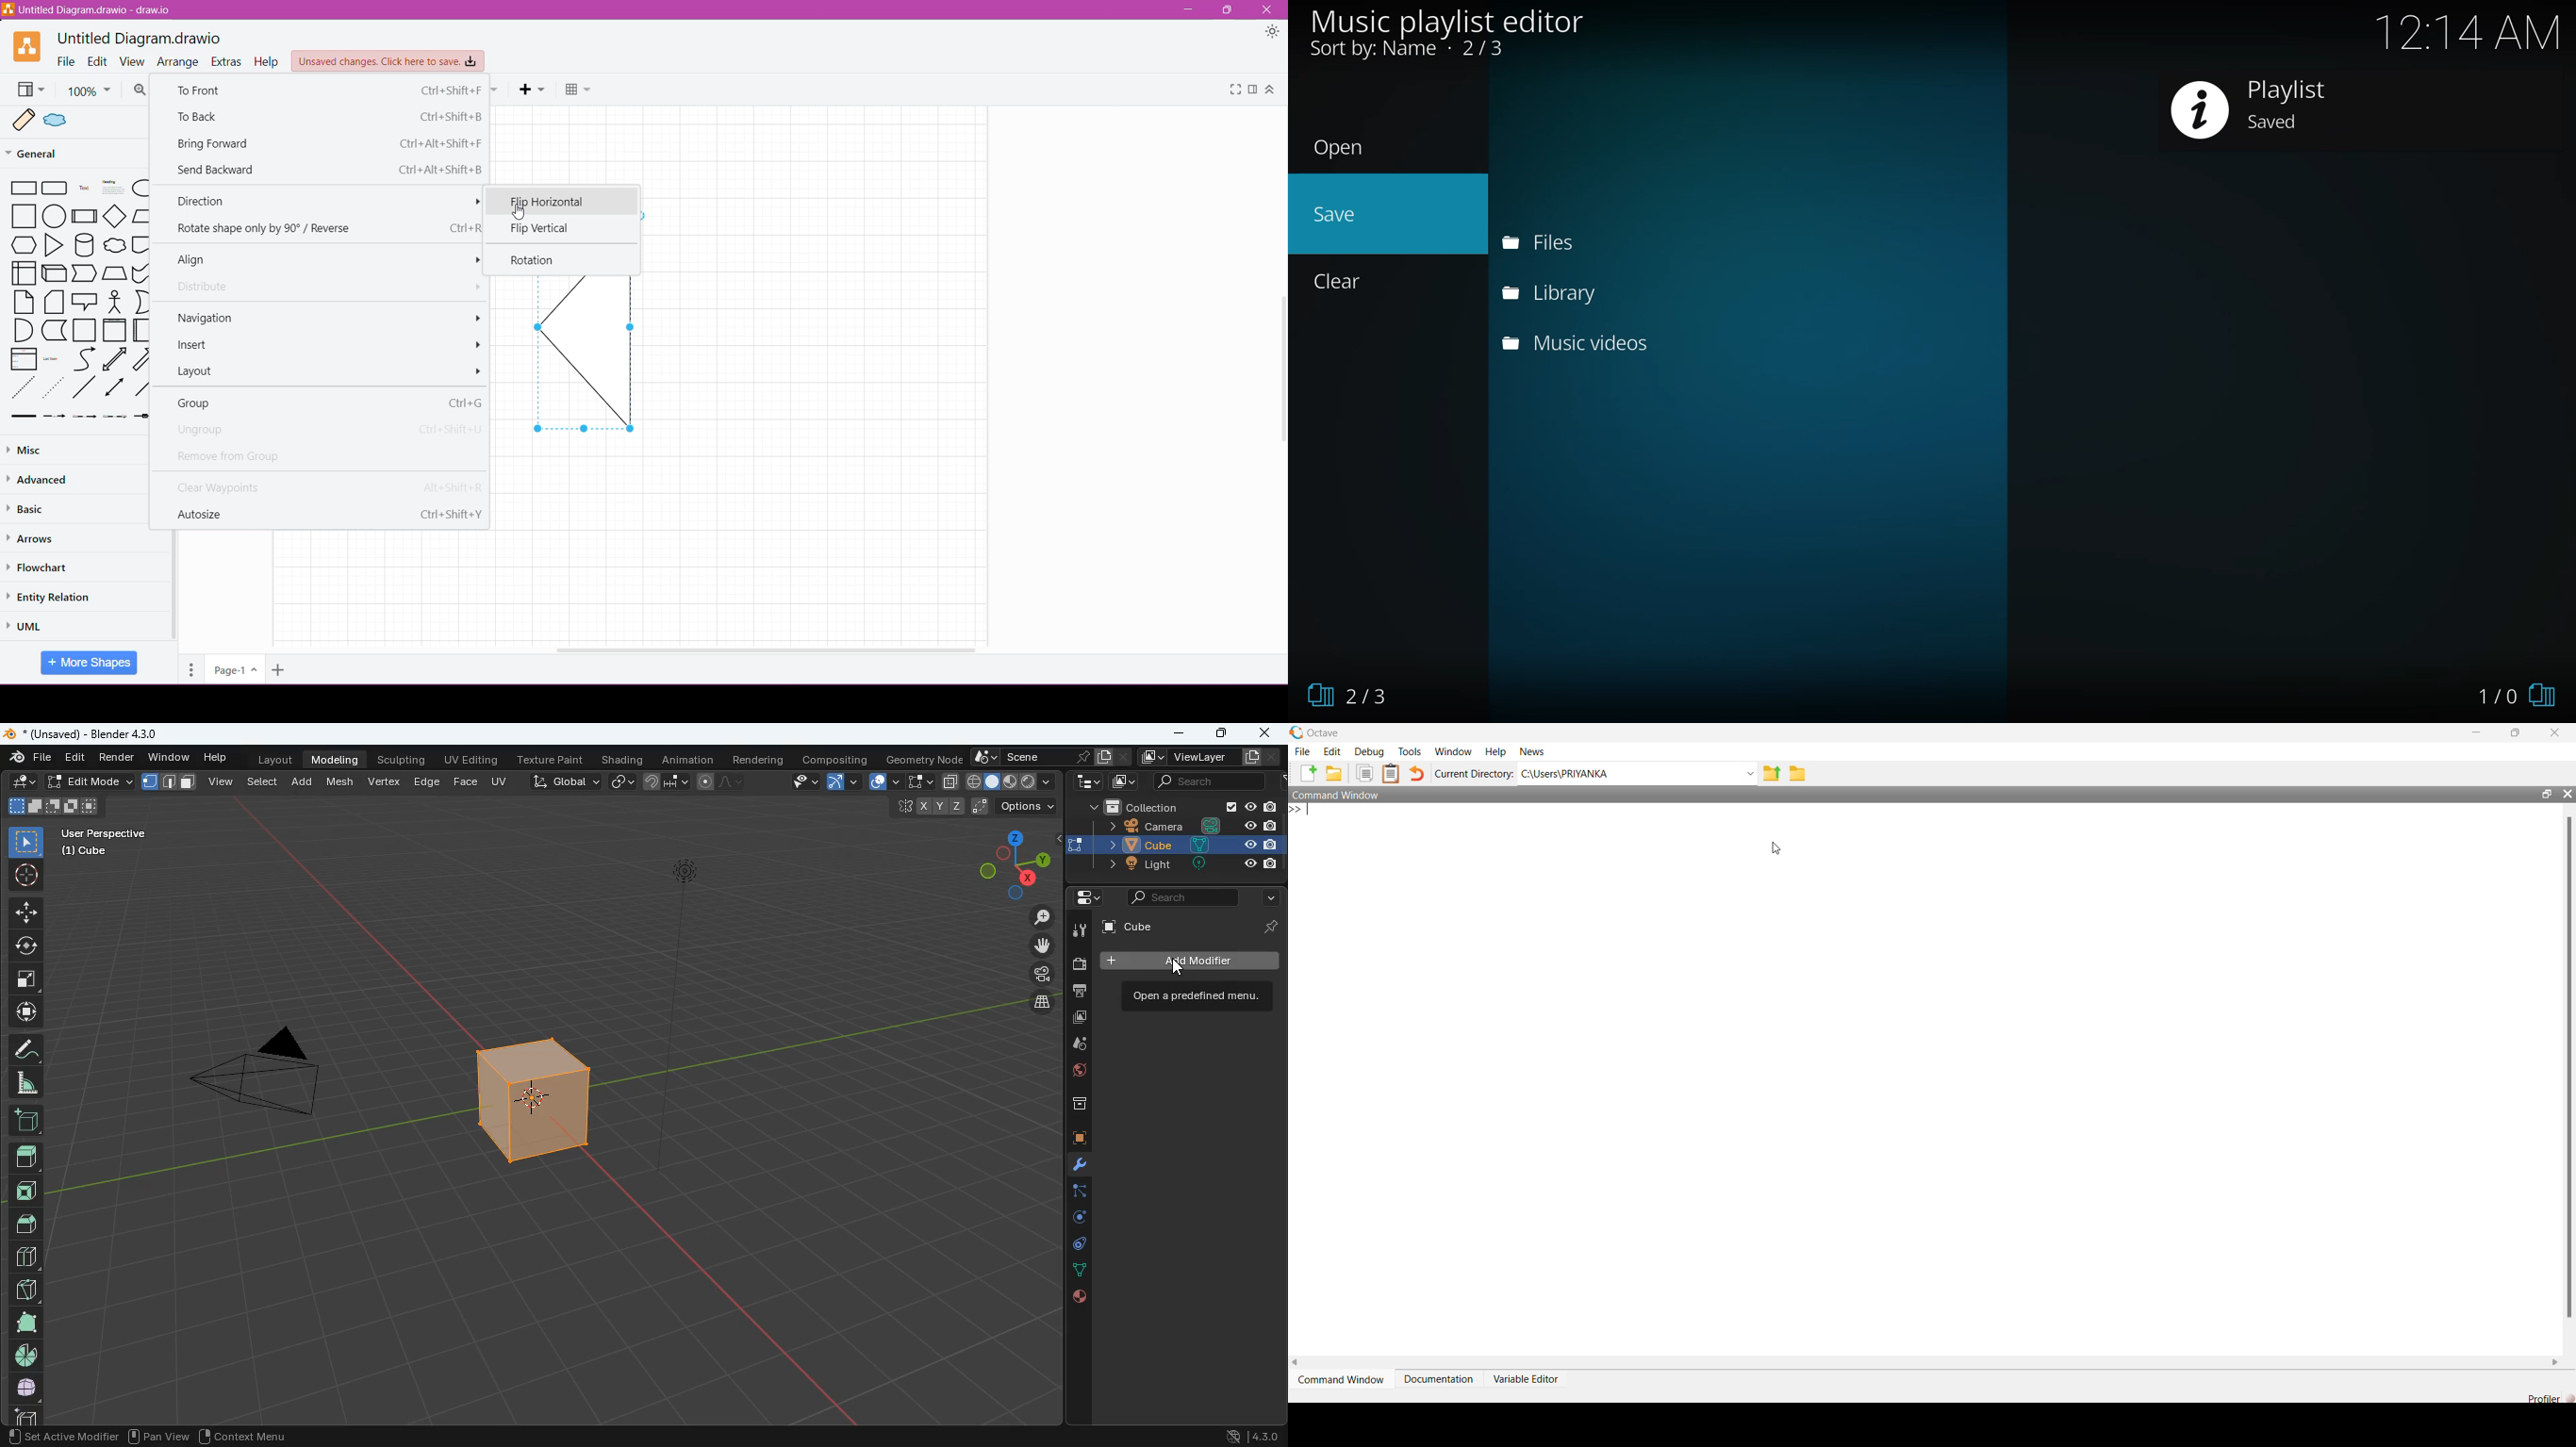 The width and height of the screenshot is (2576, 1456). Describe the element at coordinates (1075, 1019) in the screenshot. I see `images` at that location.